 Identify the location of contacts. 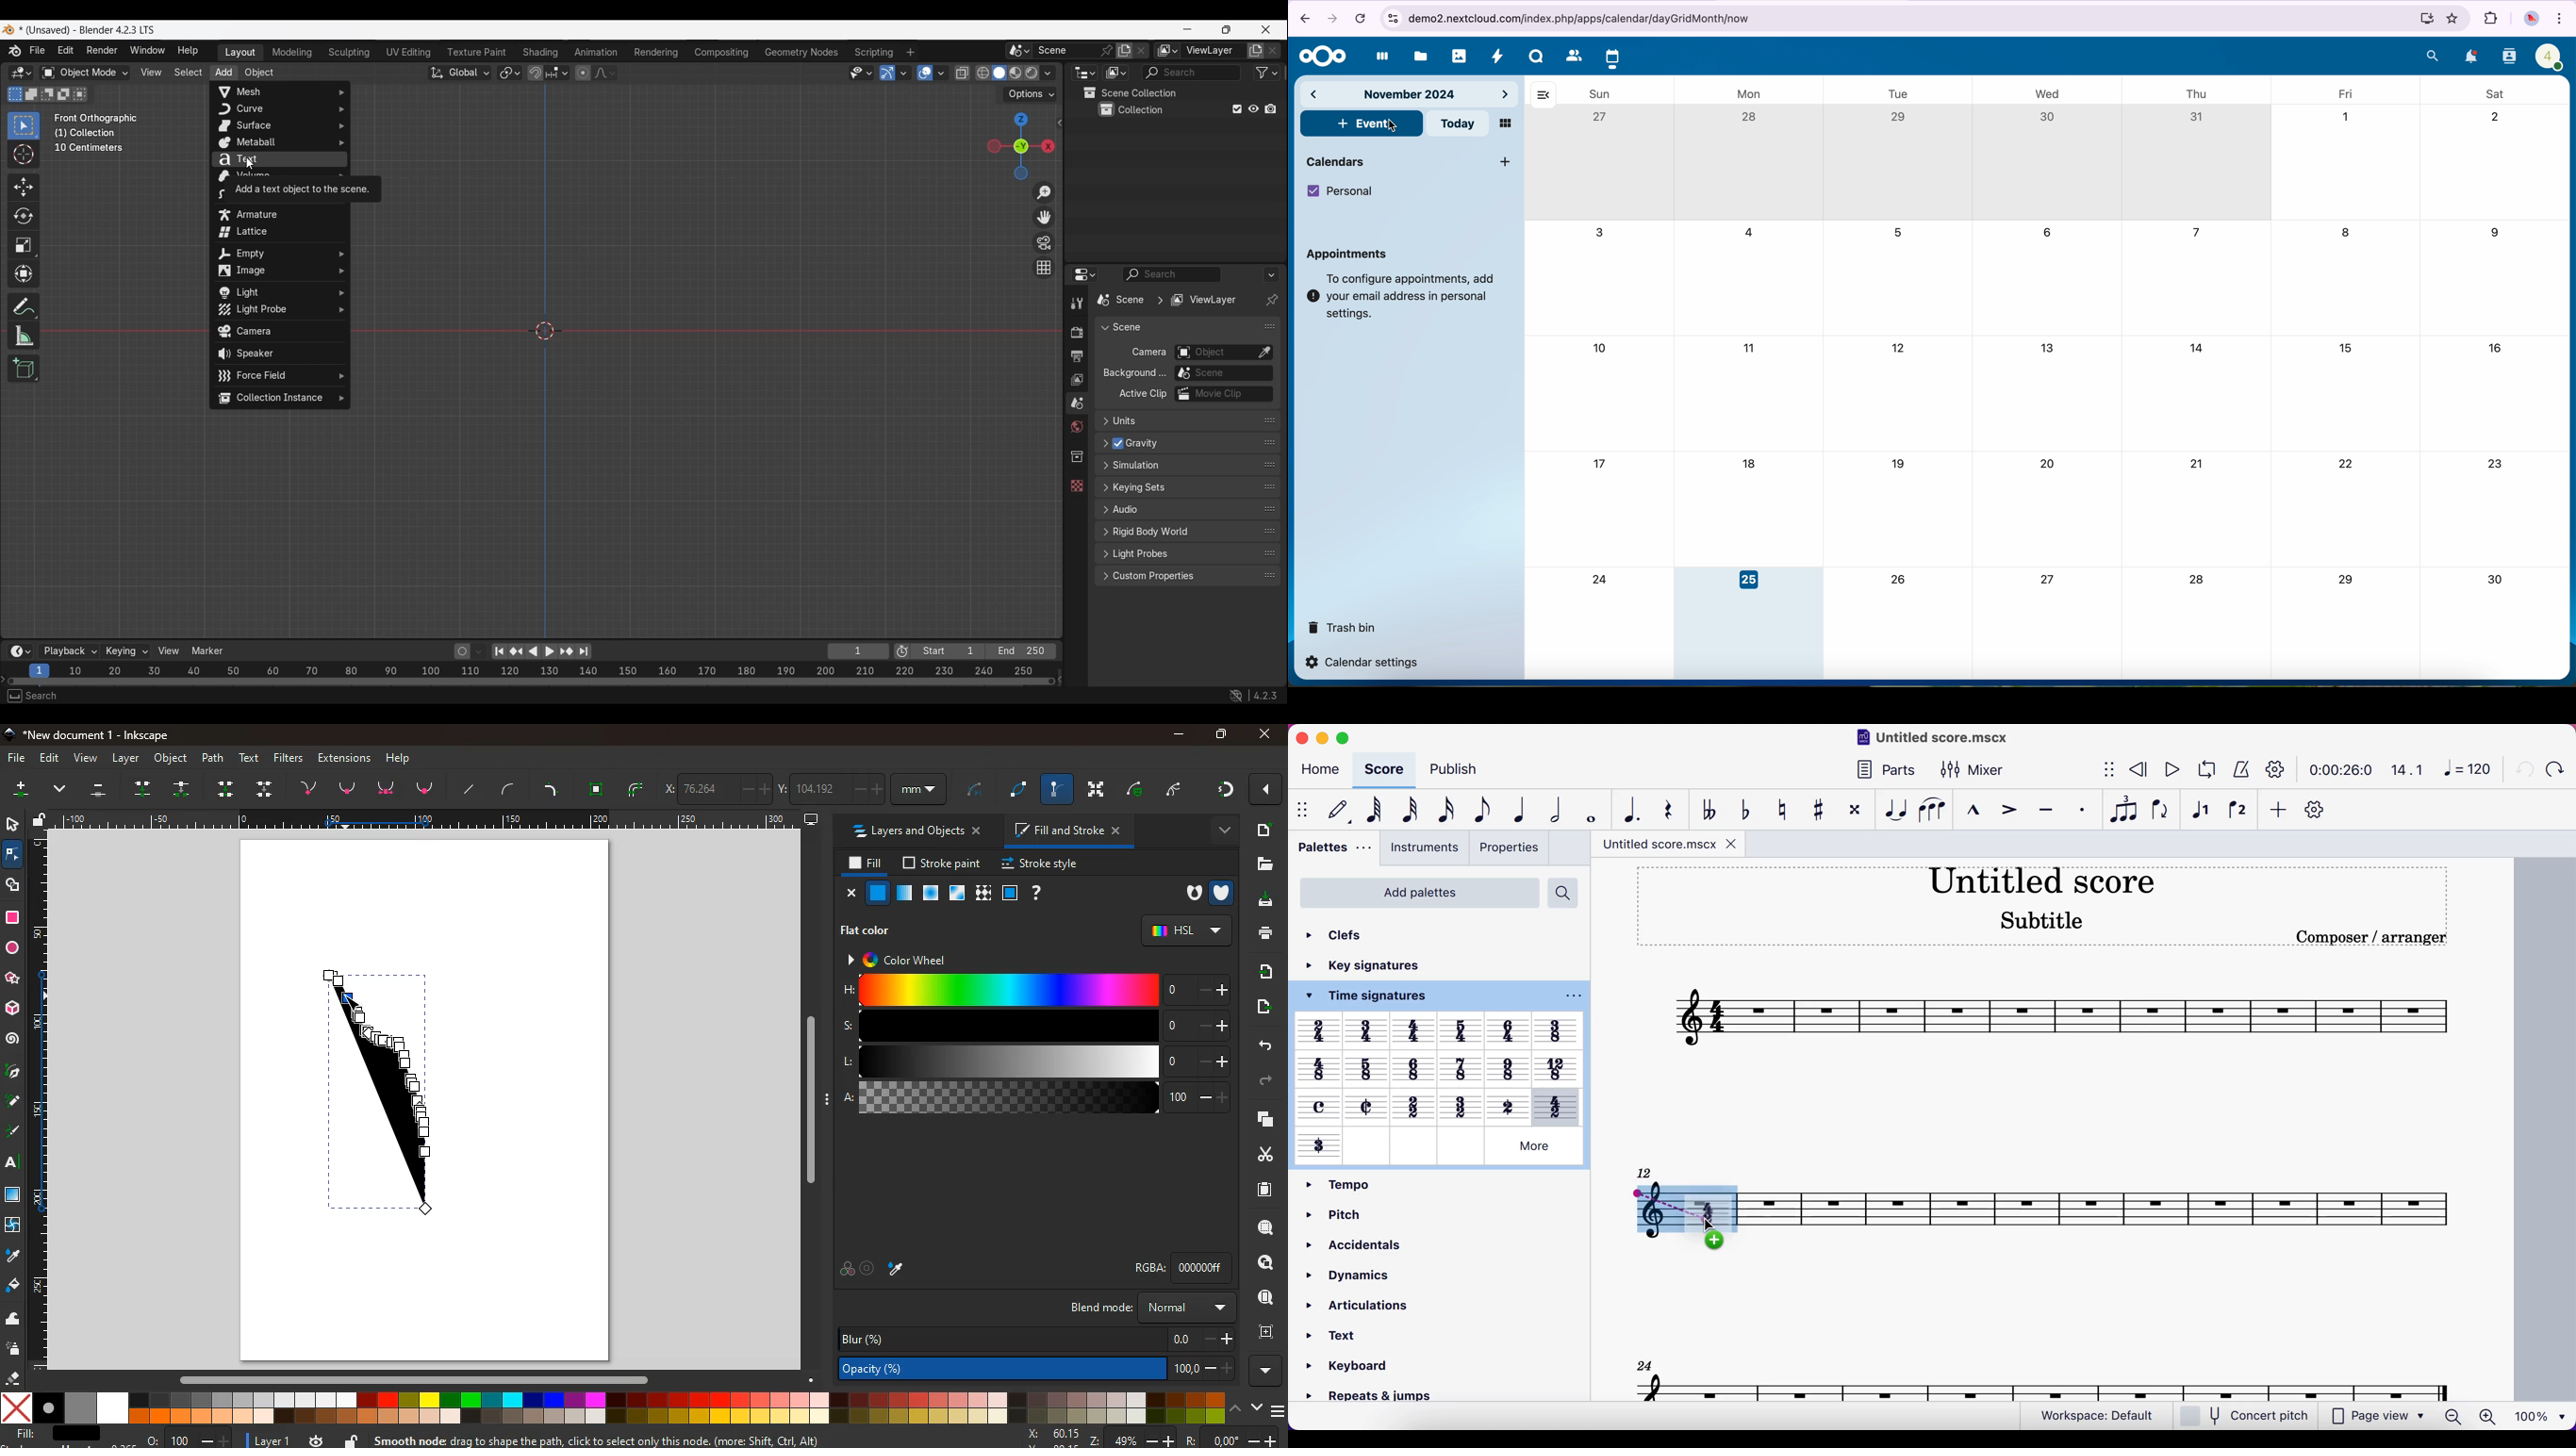
(1569, 55).